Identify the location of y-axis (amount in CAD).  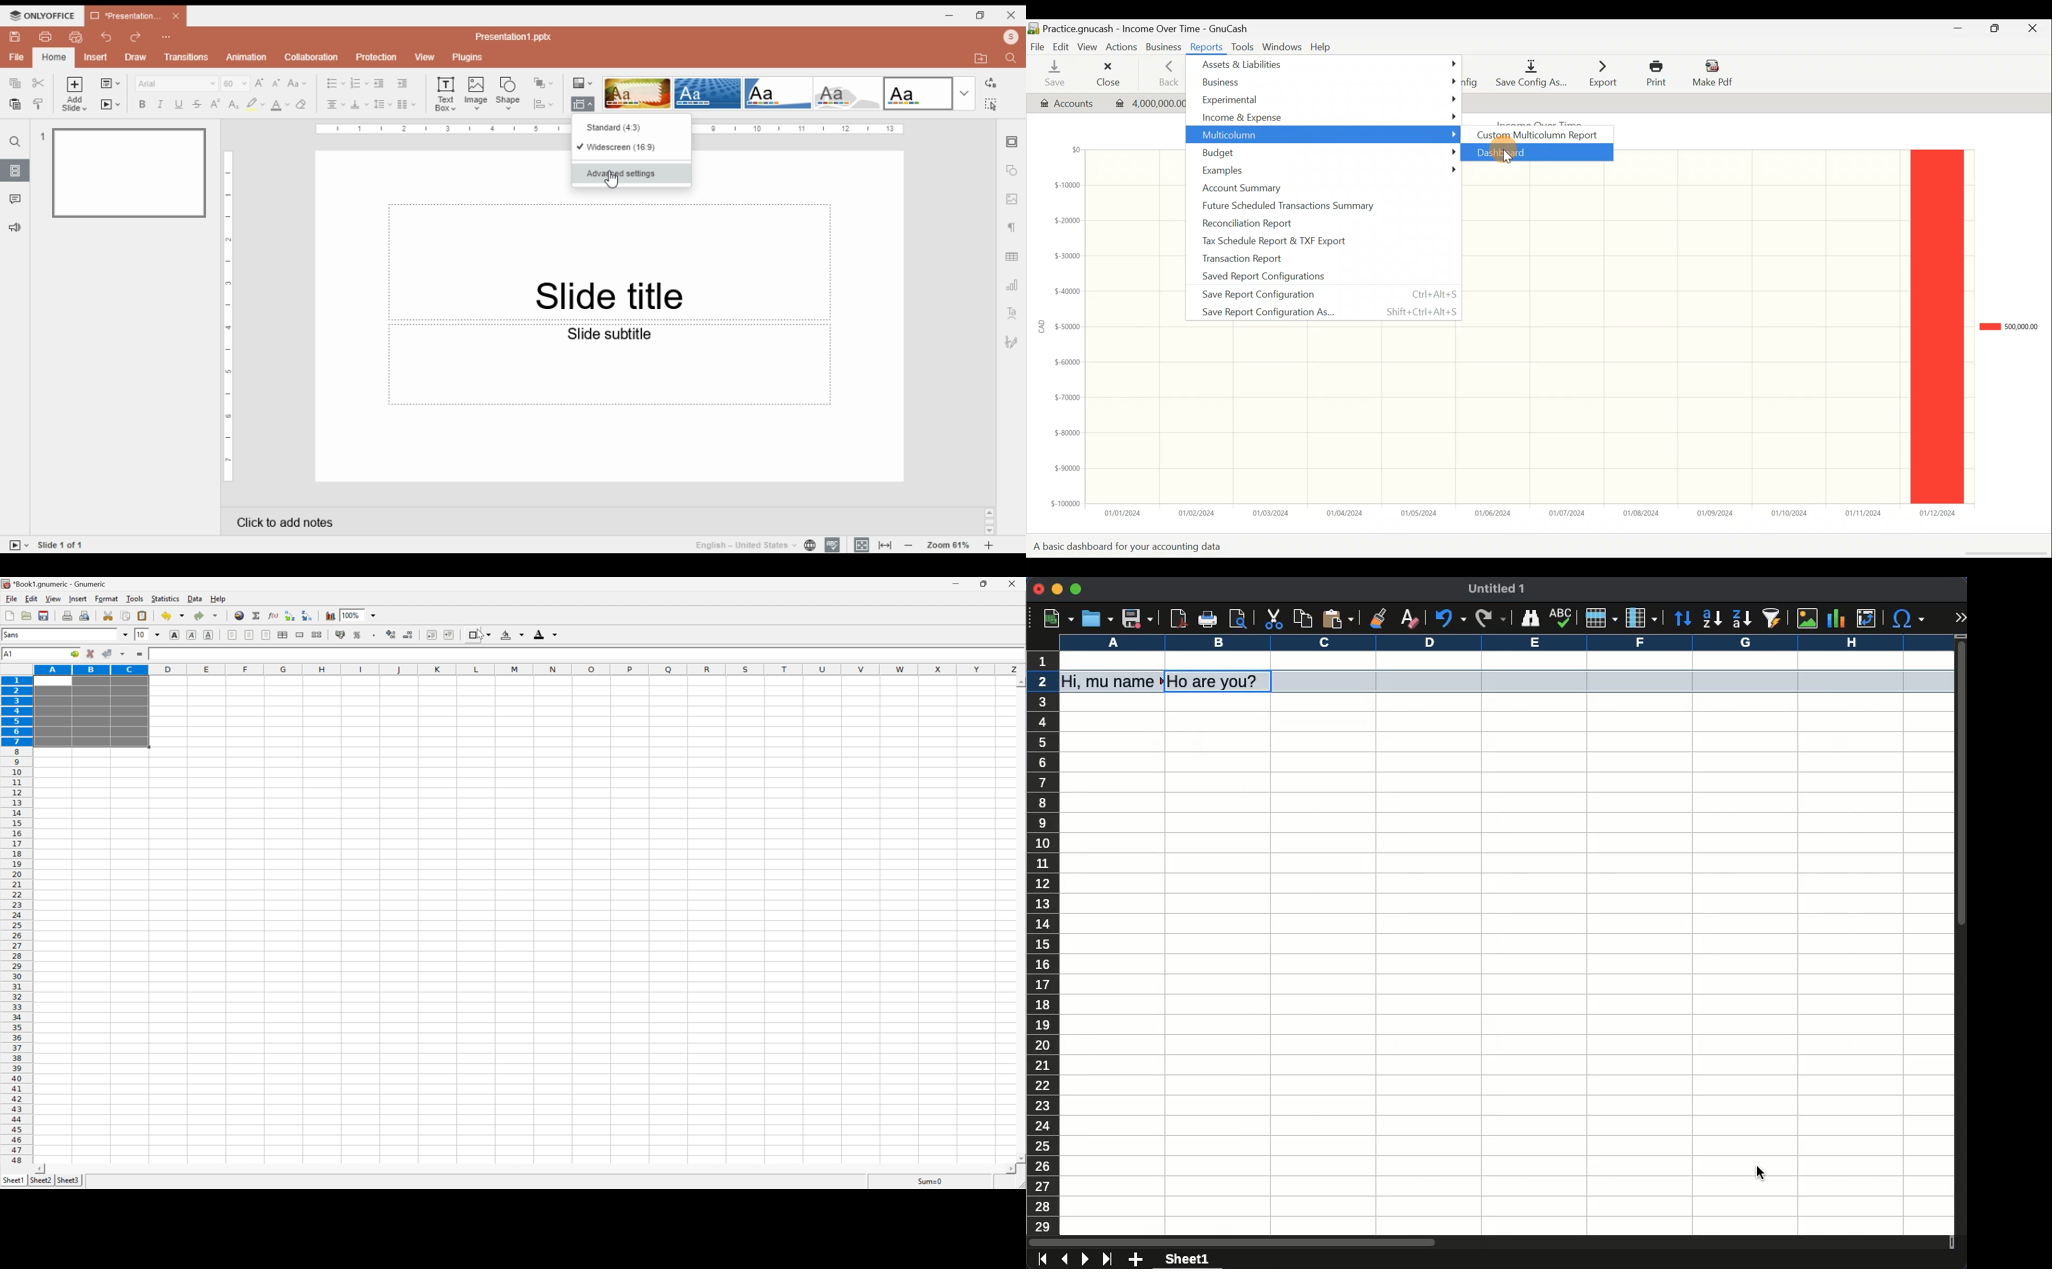
(1060, 328).